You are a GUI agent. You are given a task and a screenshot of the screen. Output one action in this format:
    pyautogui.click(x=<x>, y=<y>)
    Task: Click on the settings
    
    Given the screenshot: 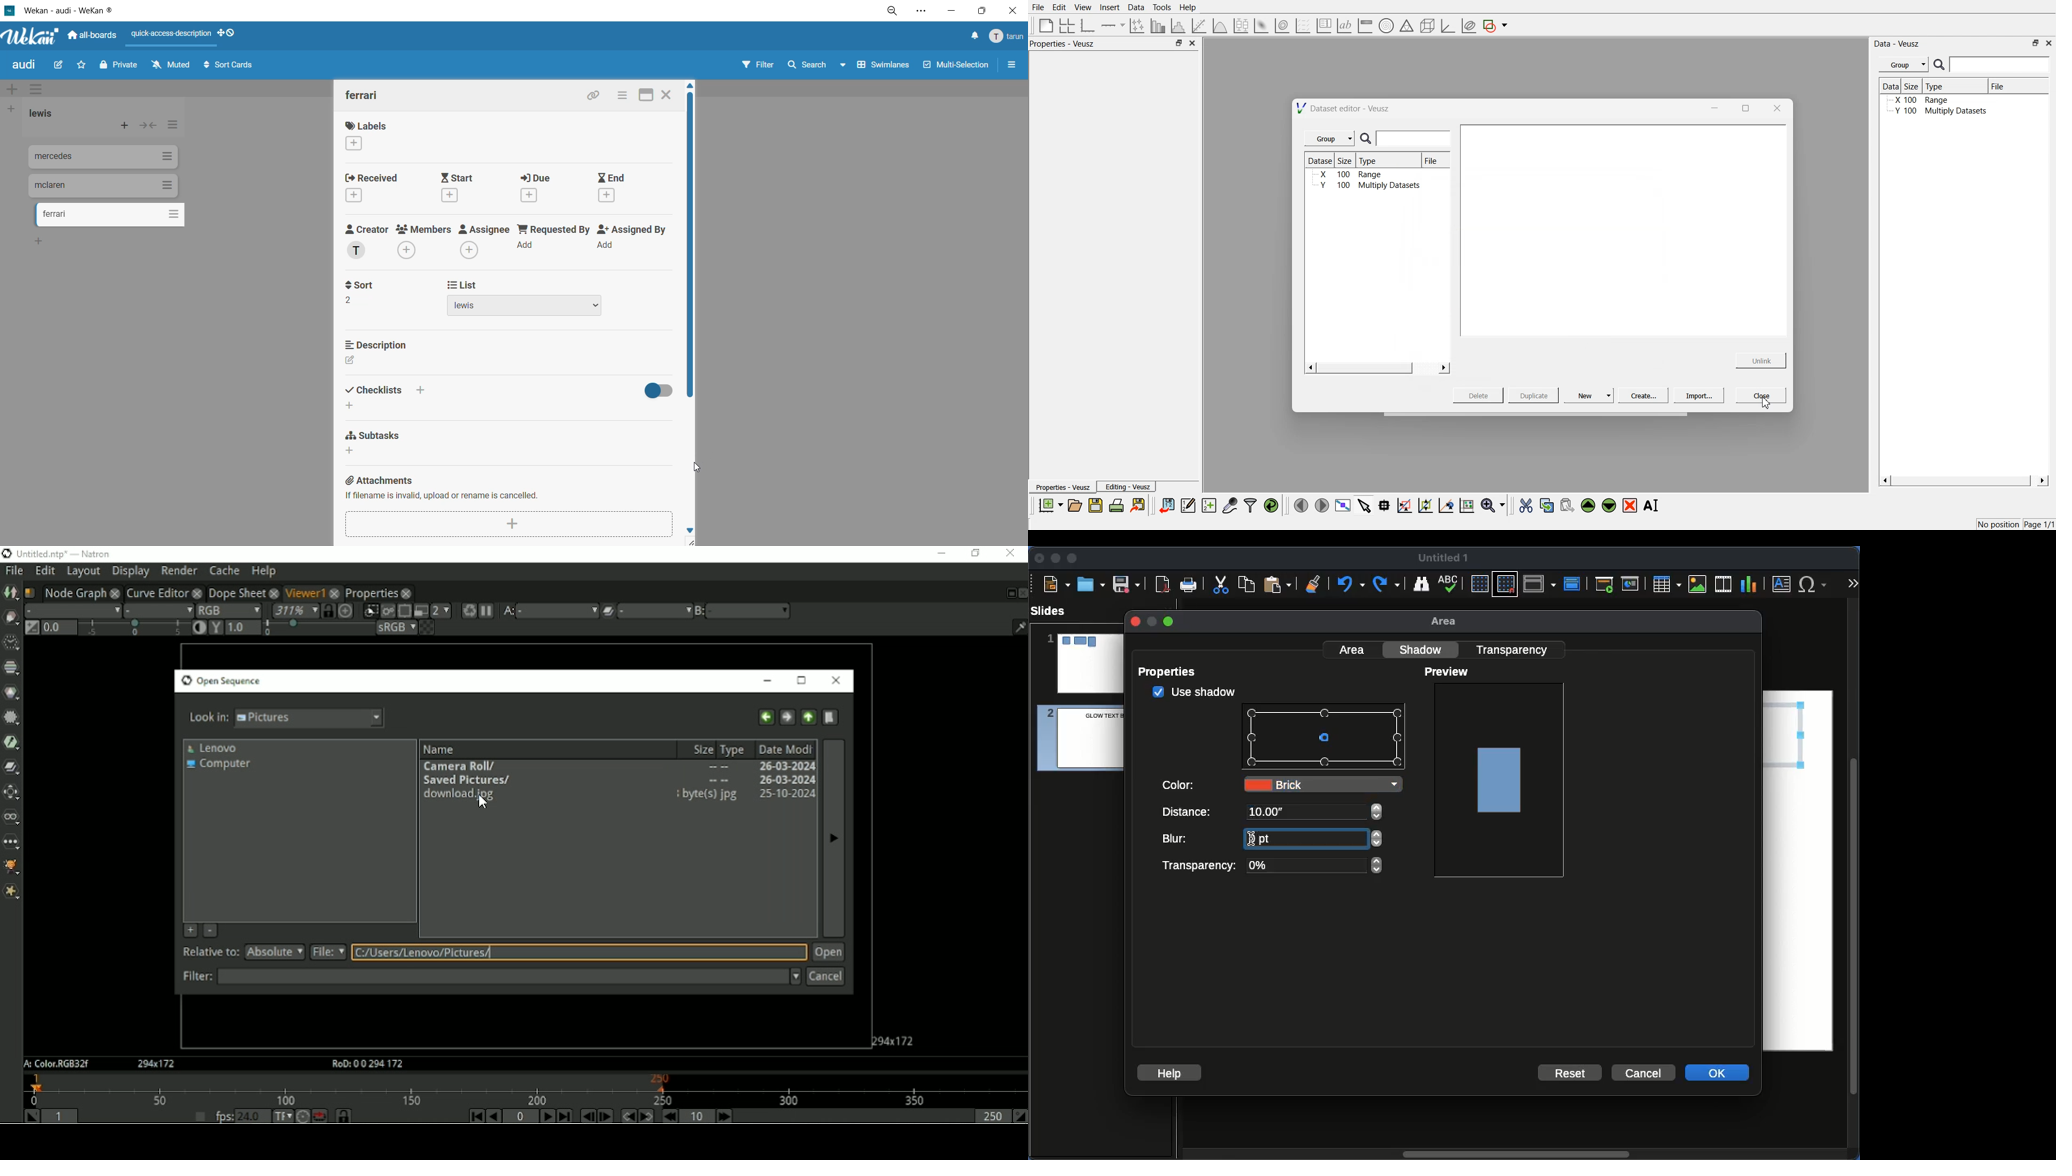 What is the action you would take?
    pyautogui.click(x=927, y=11)
    